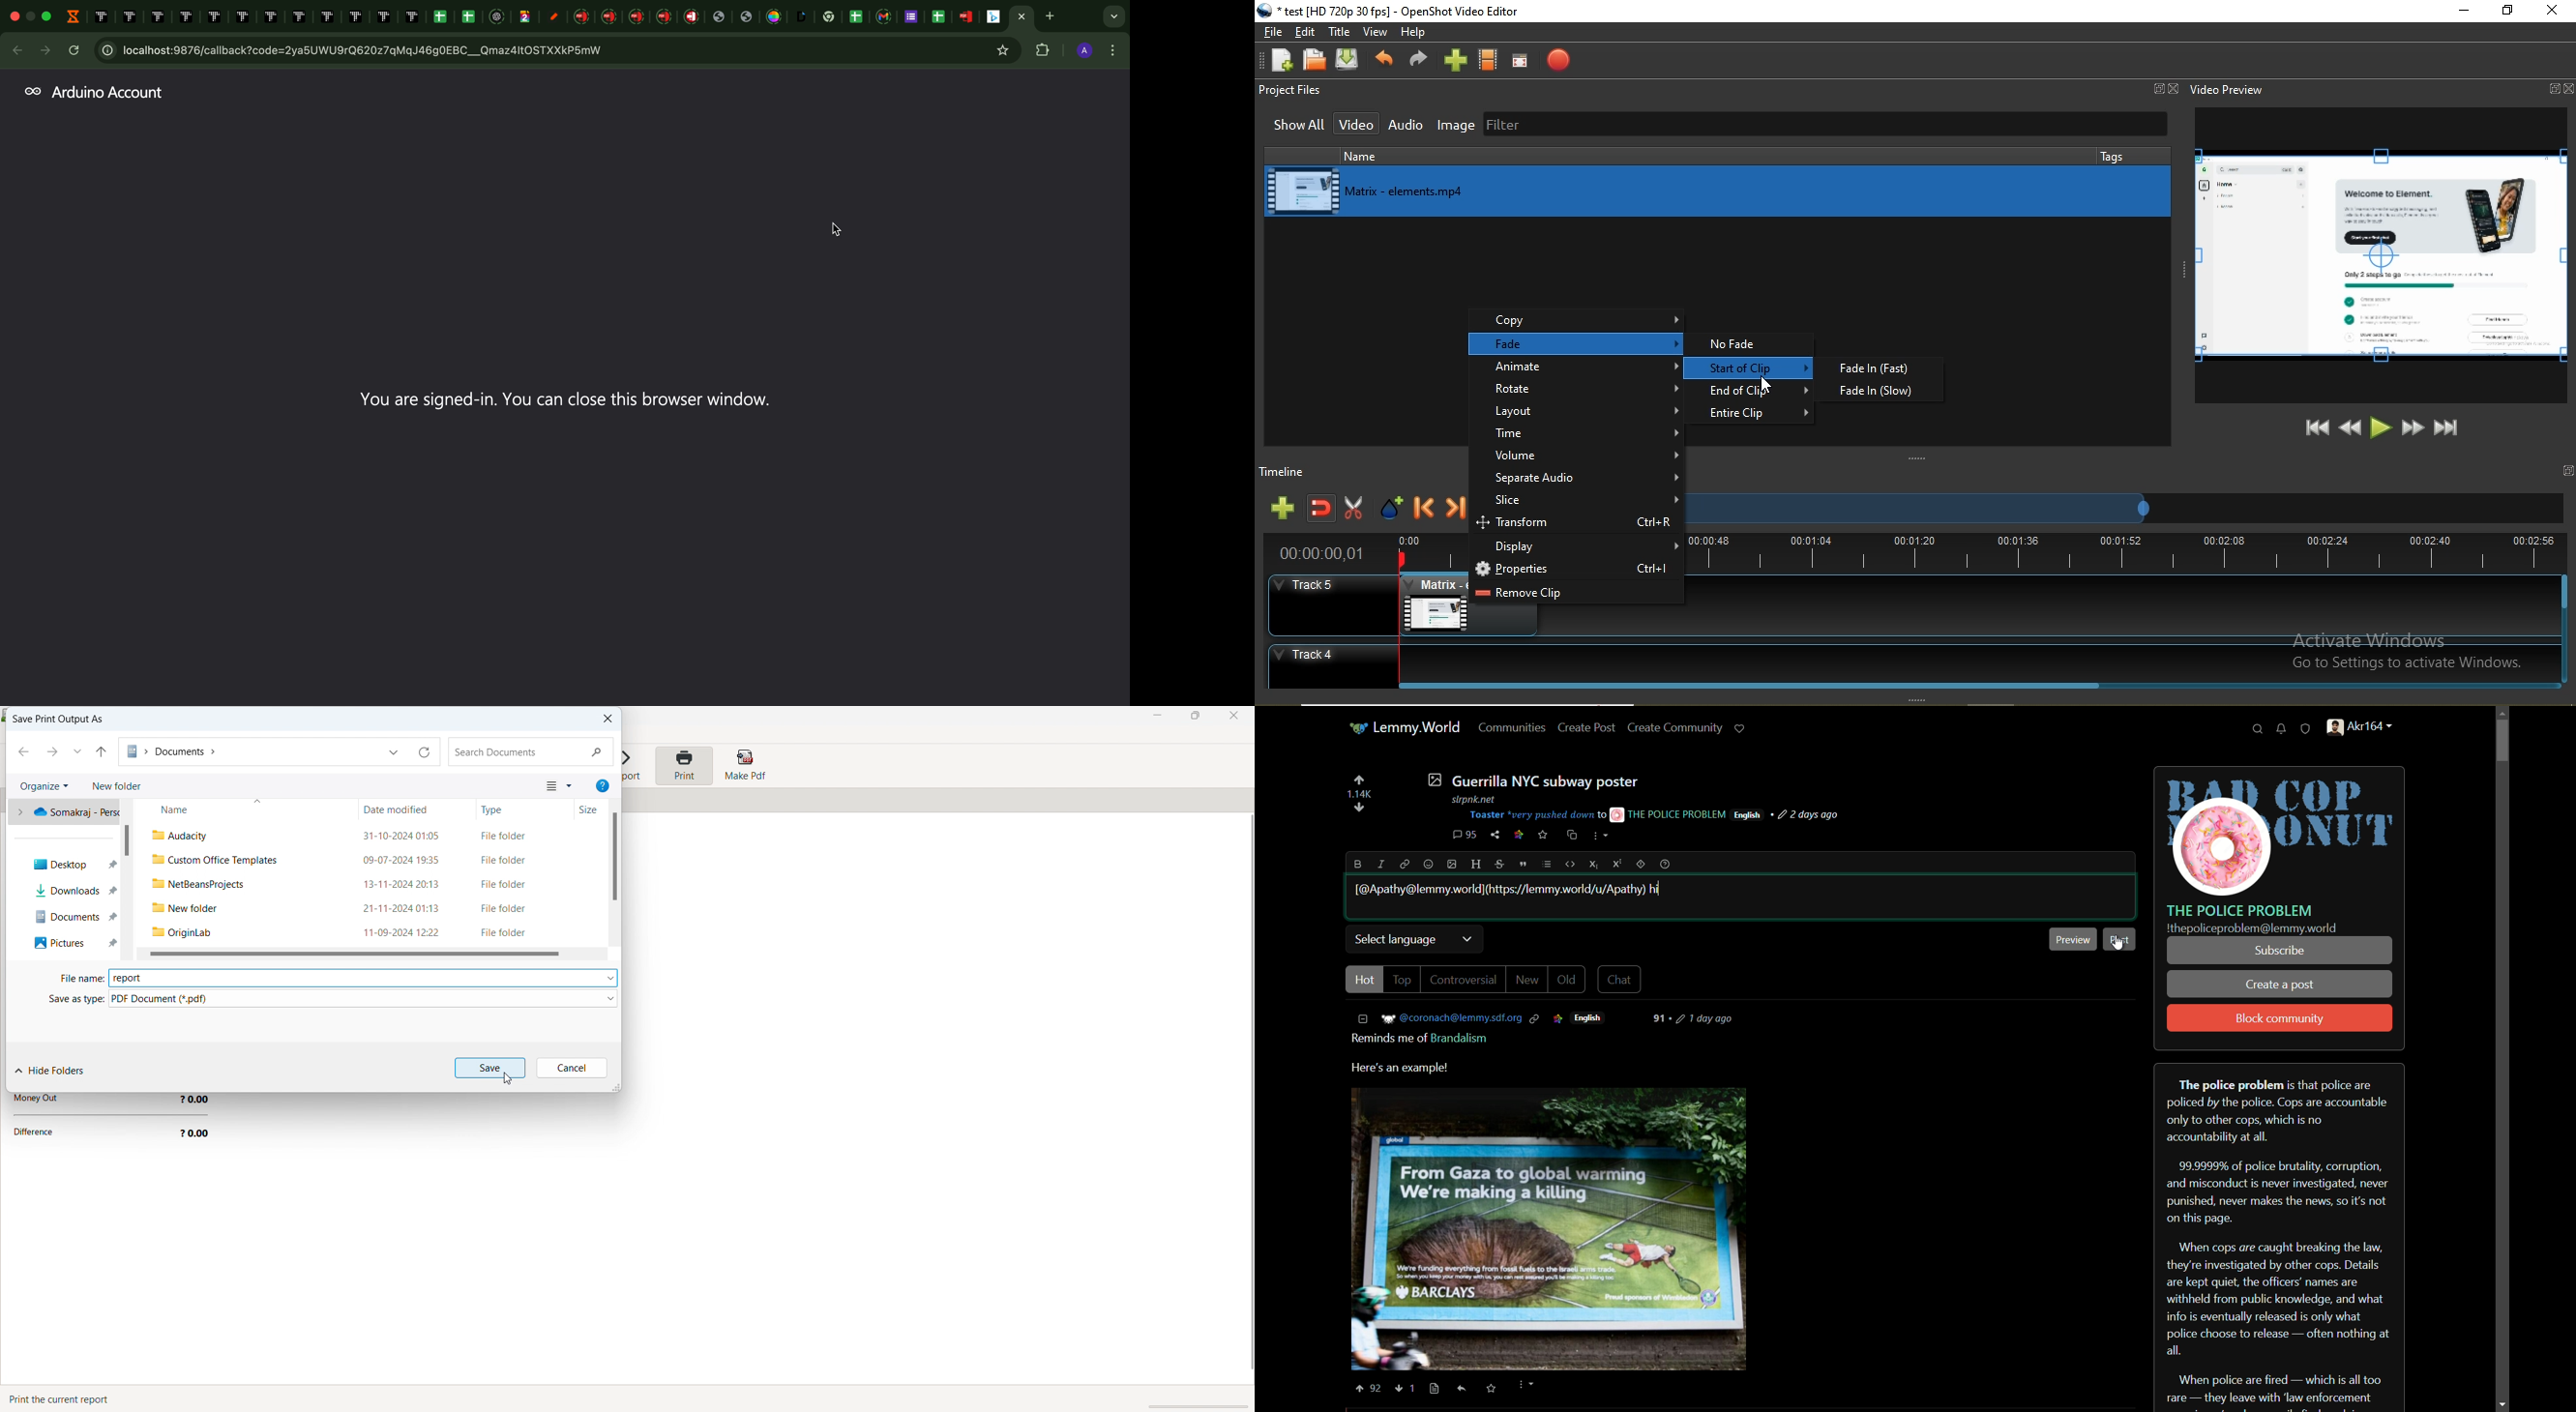  Describe the element at coordinates (1330, 594) in the screenshot. I see `track 5` at that location.